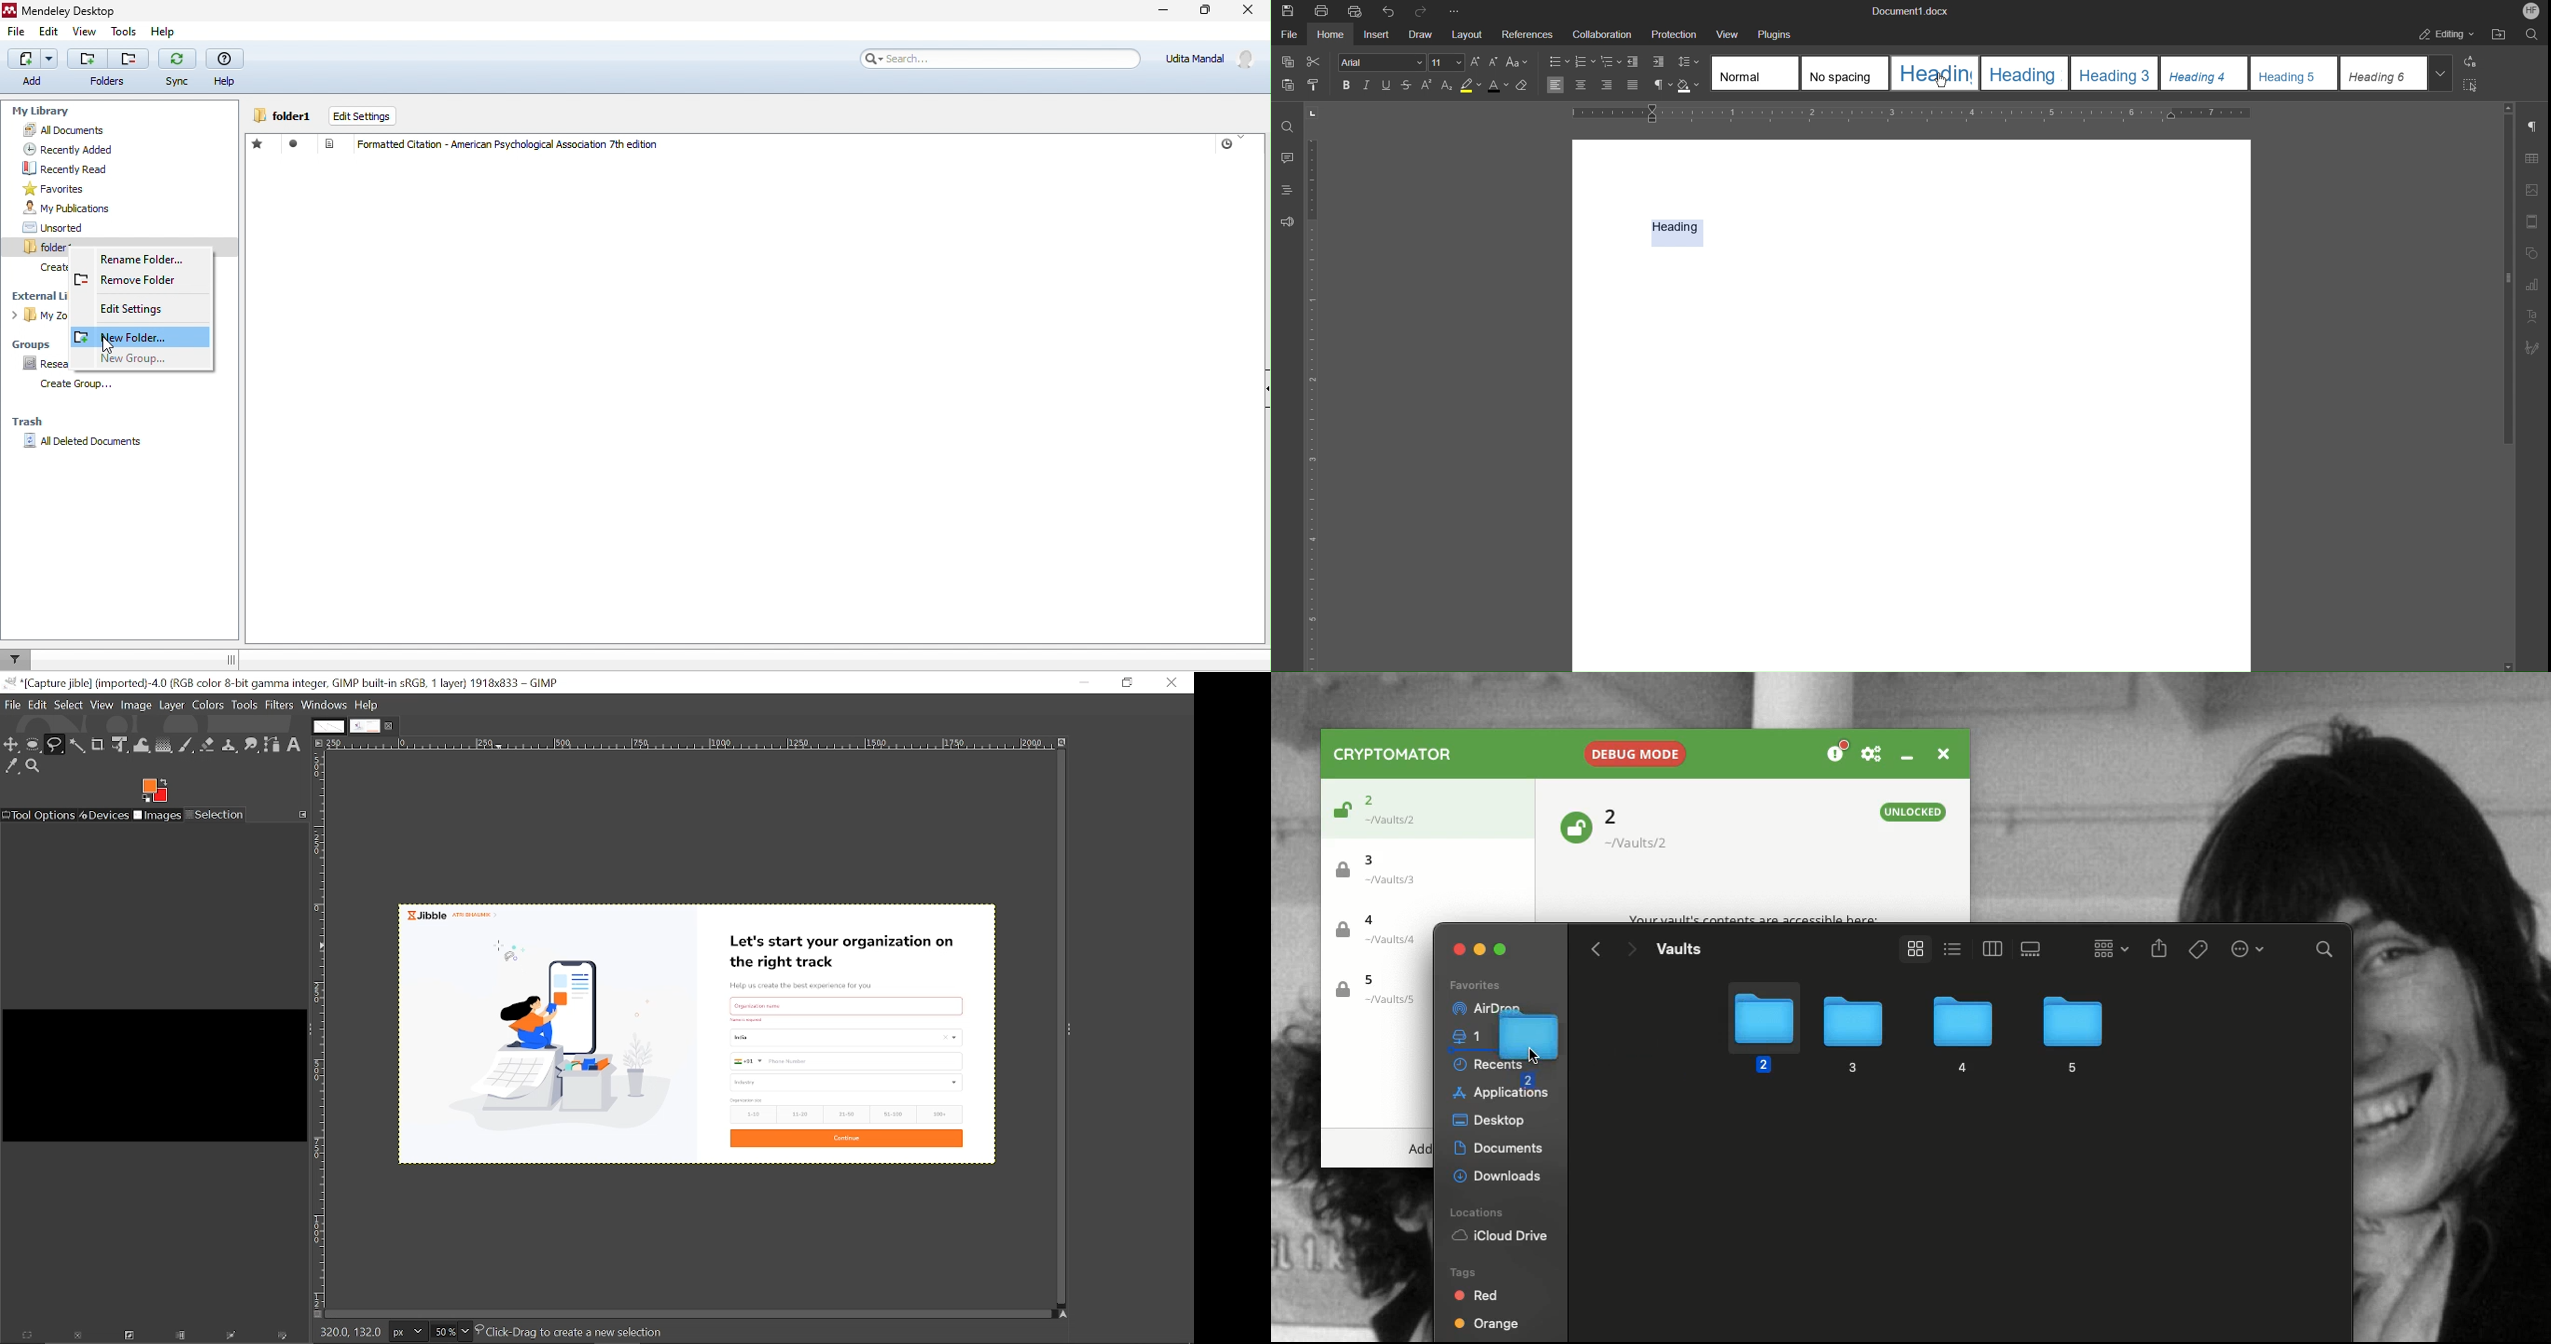  What do you see at coordinates (1633, 86) in the screenshot?
I see `Justify` at bounding box center [1633, 86].